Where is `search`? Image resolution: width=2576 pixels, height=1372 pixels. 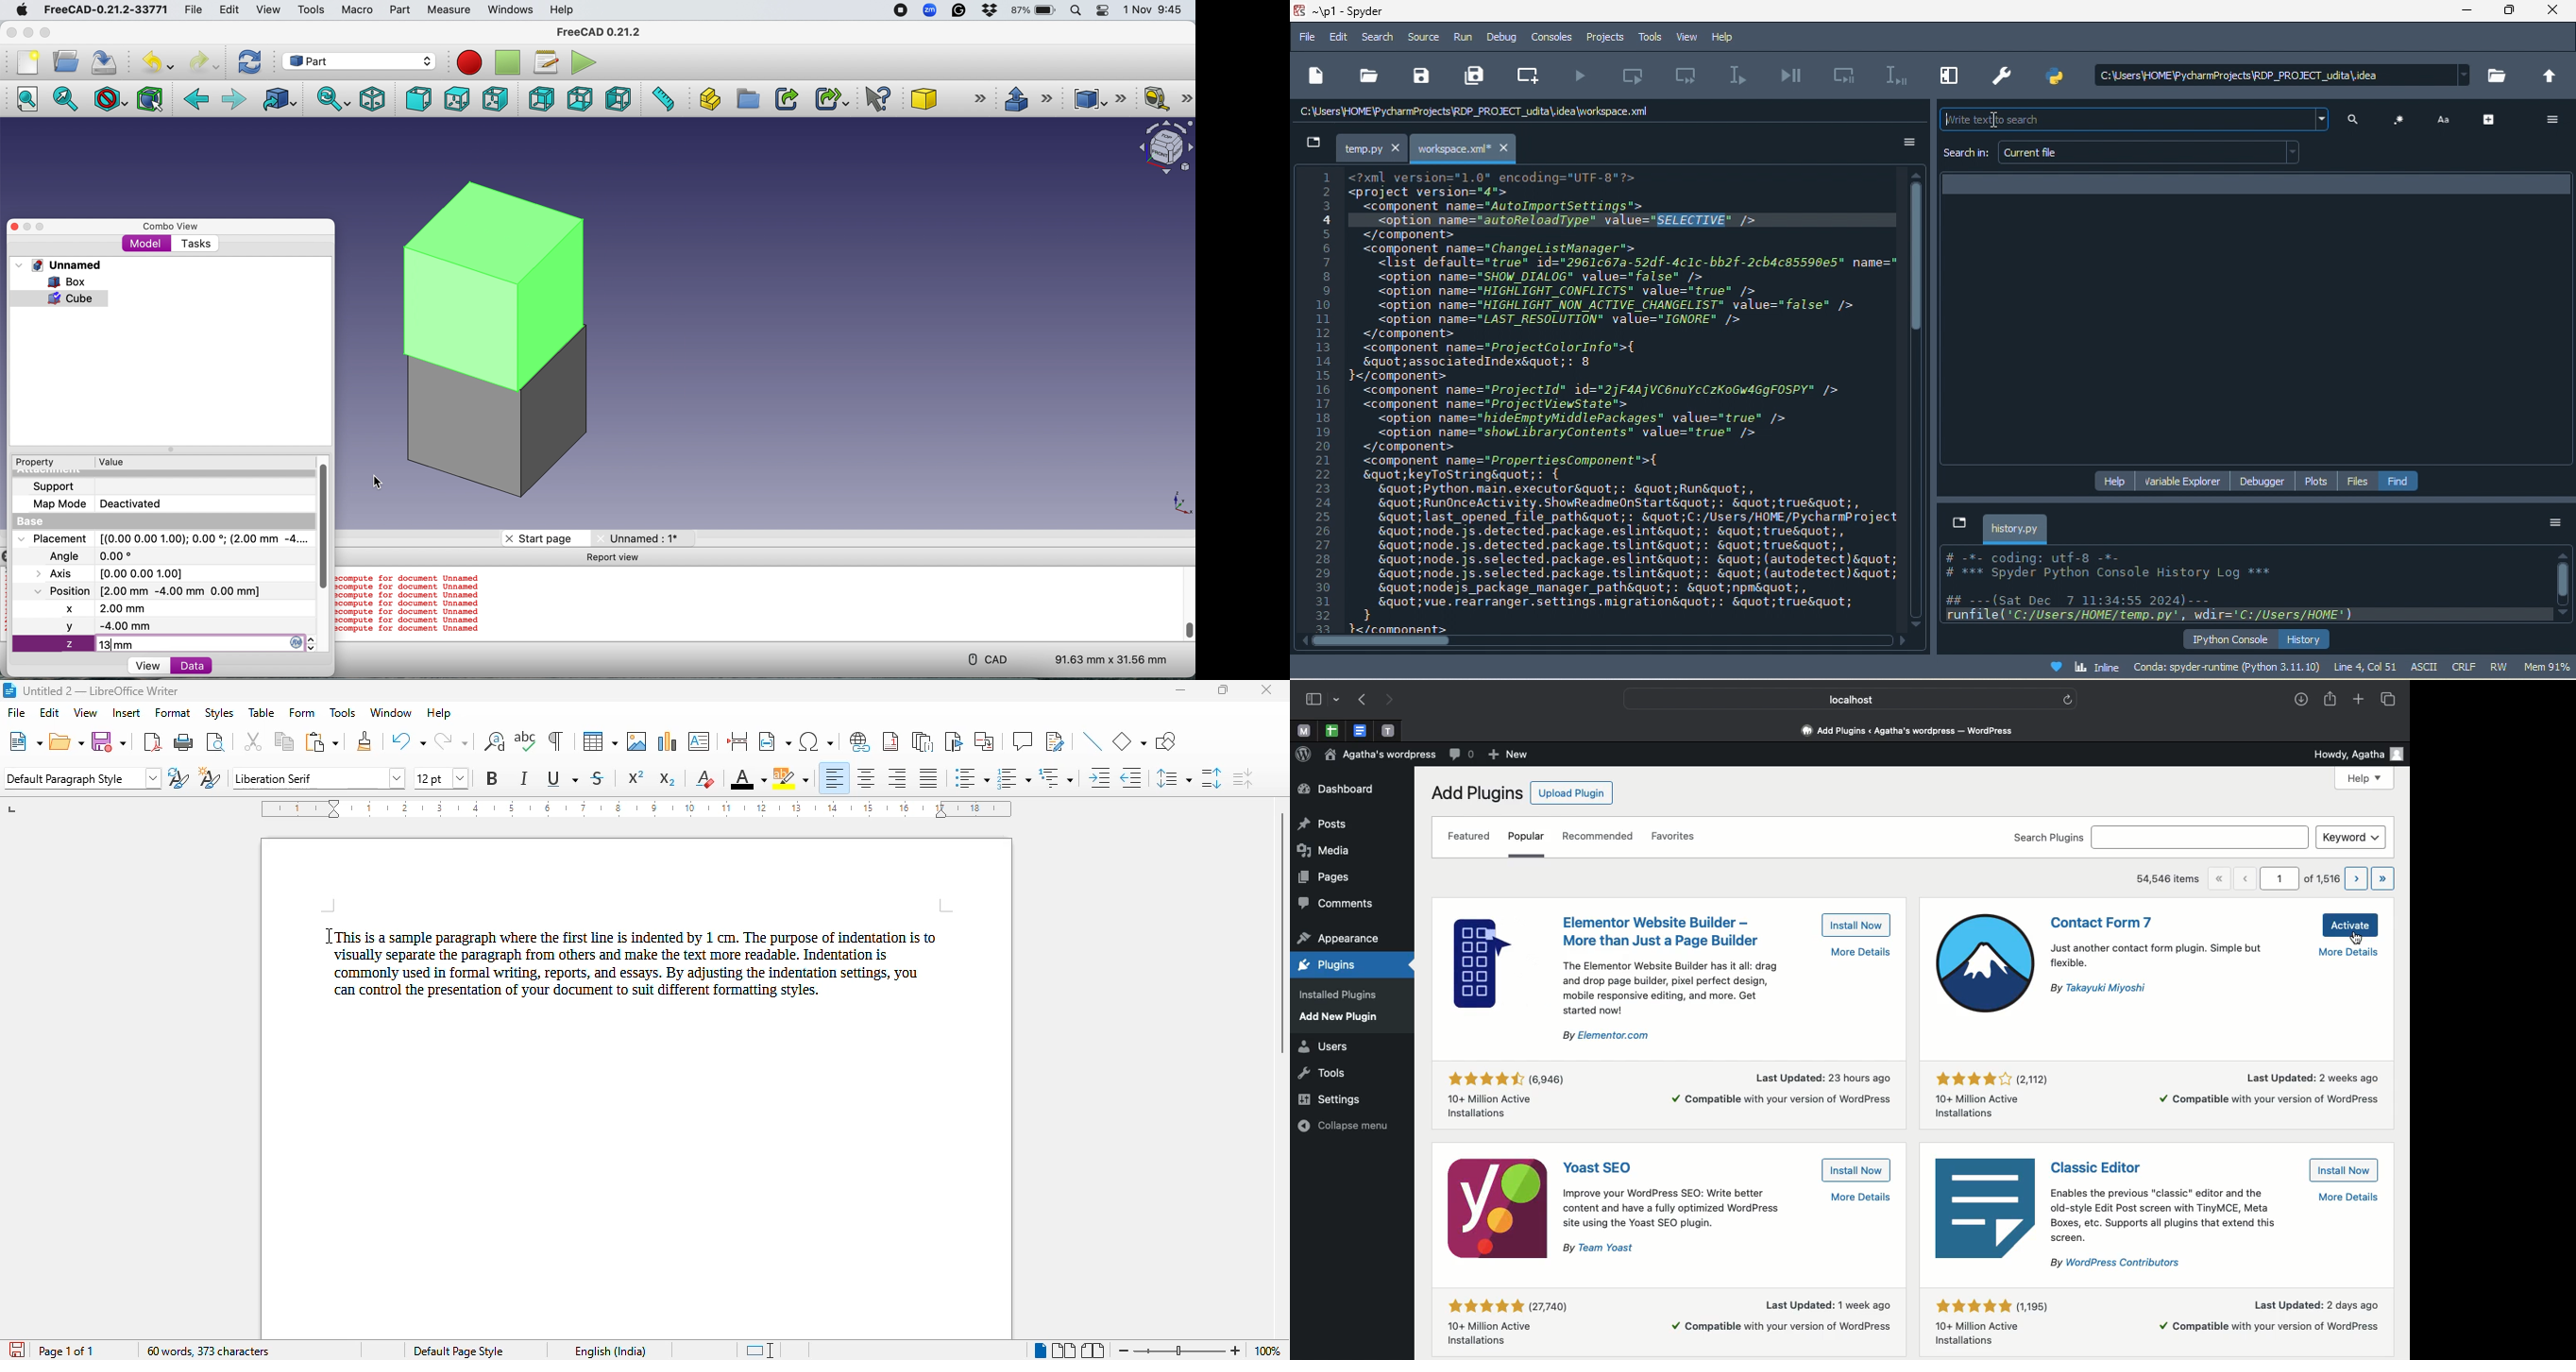 search is located at coordinates (2358, 121).